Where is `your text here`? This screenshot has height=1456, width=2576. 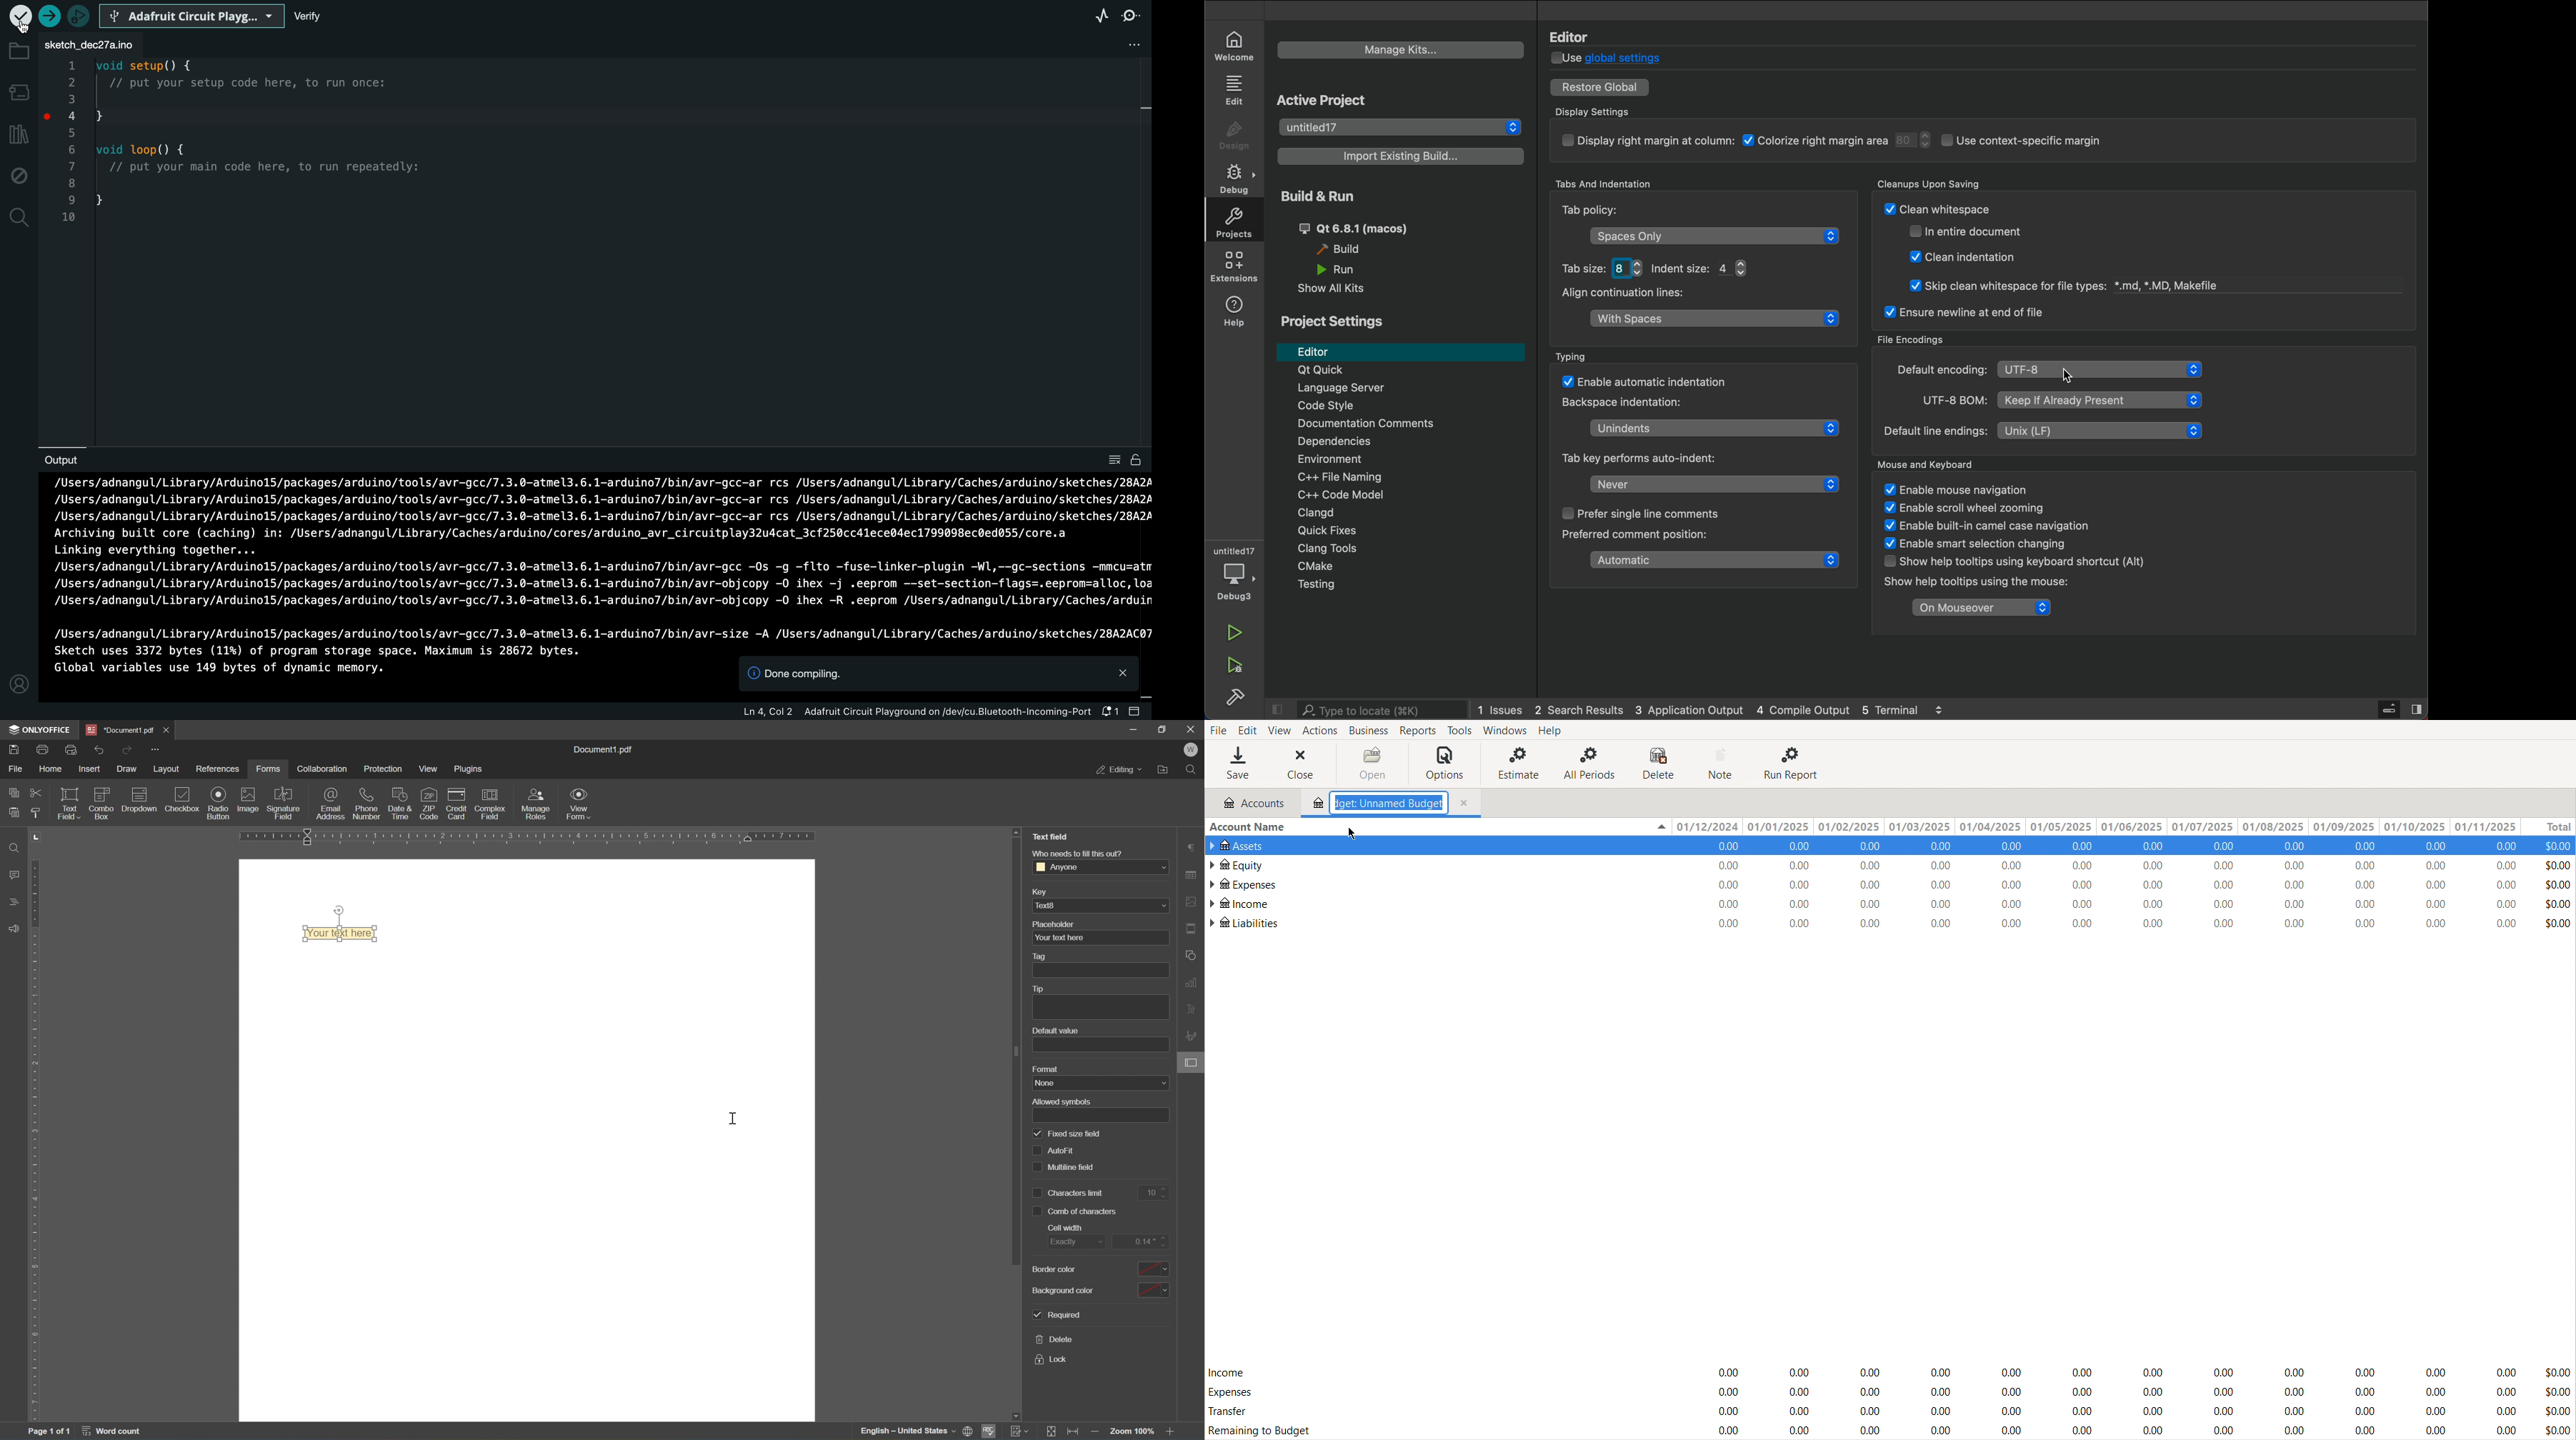
your text here is located at coordinates (1060, 937).